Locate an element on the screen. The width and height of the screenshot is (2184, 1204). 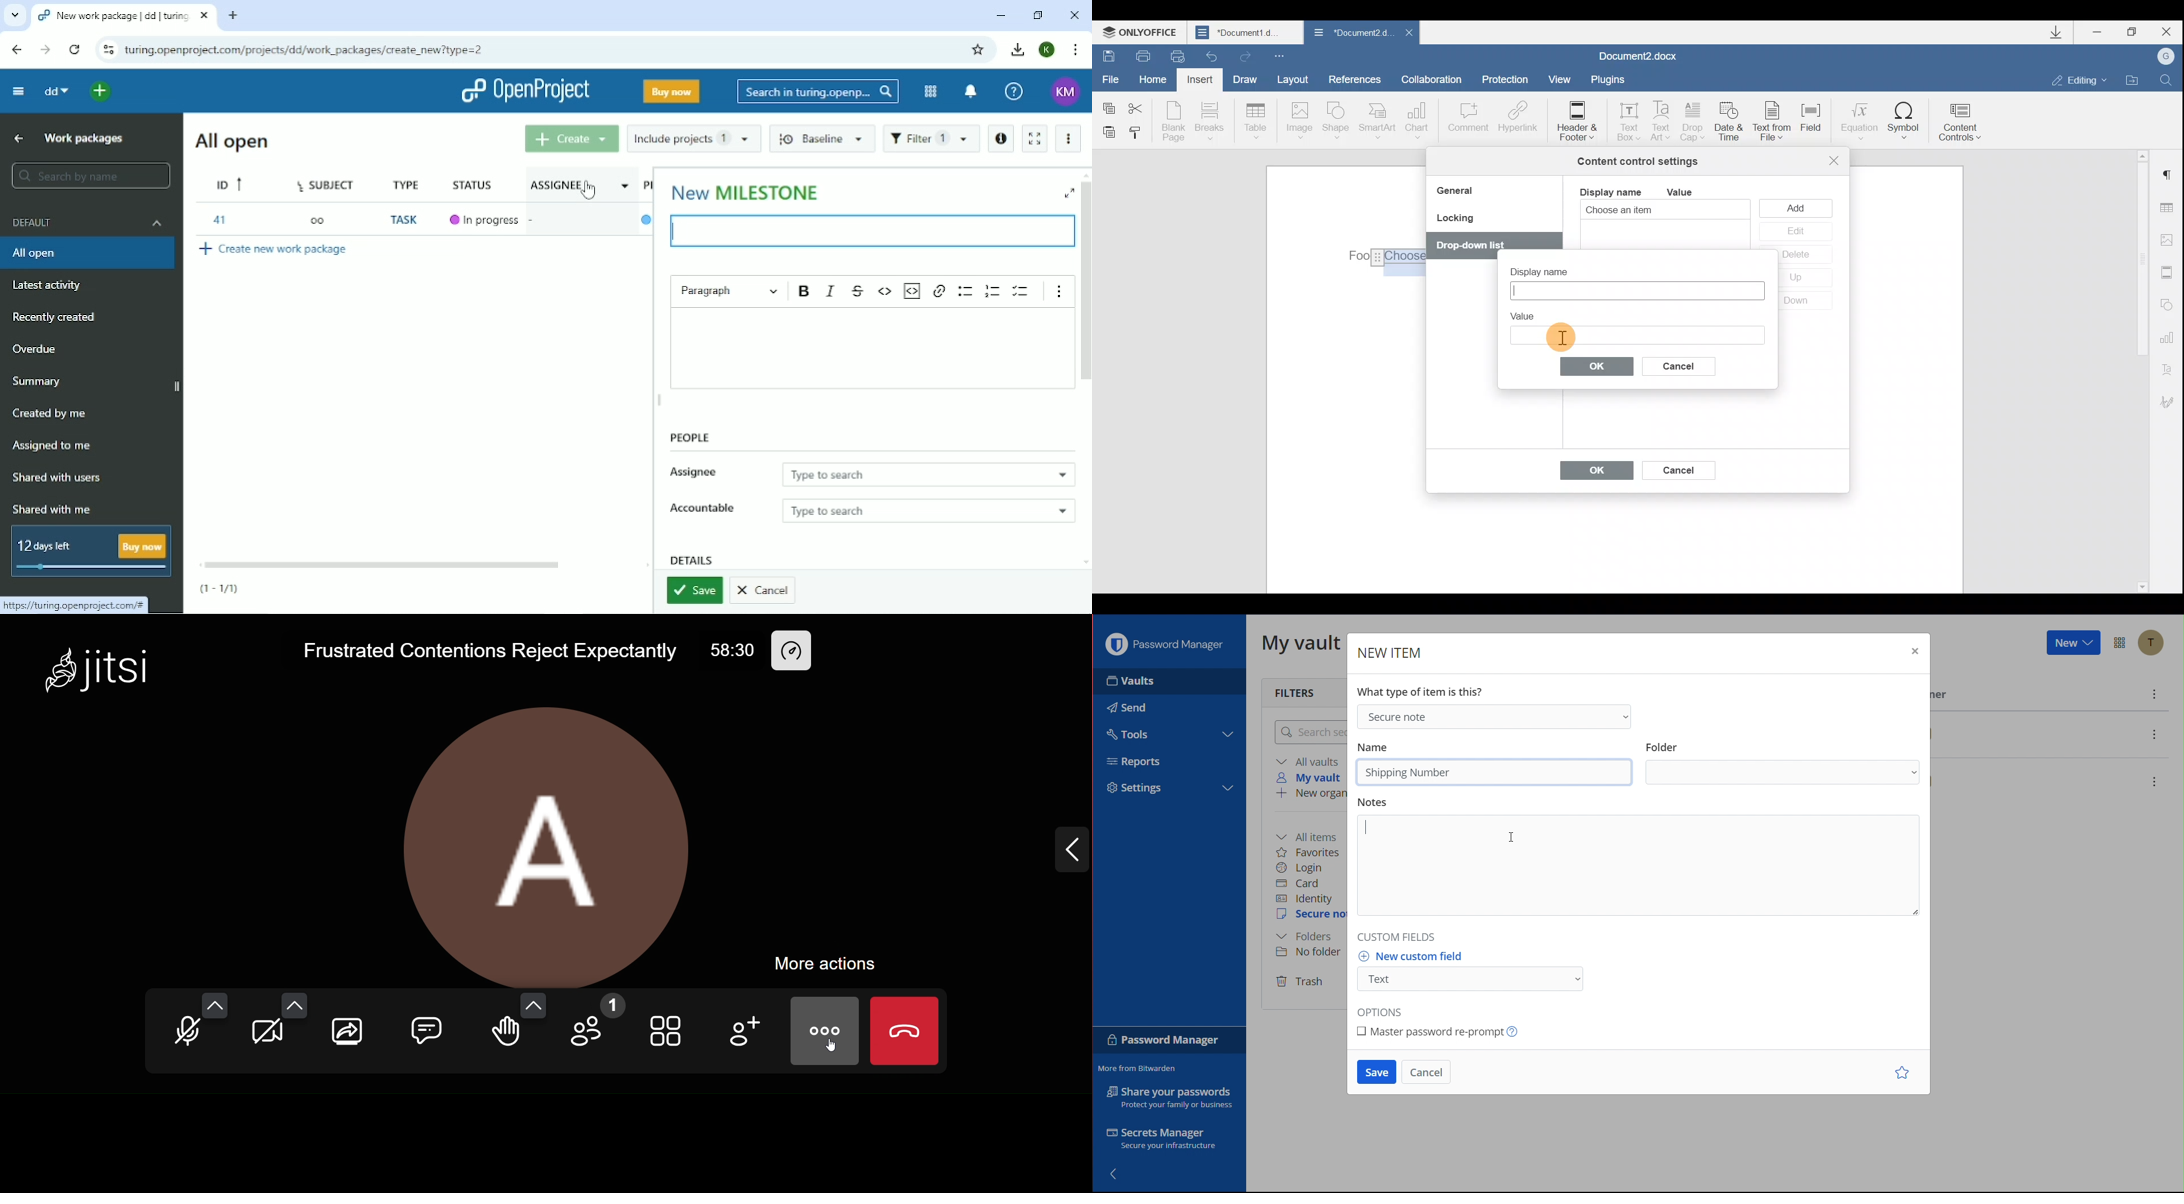
Image is located at coordinates (1299, 122).